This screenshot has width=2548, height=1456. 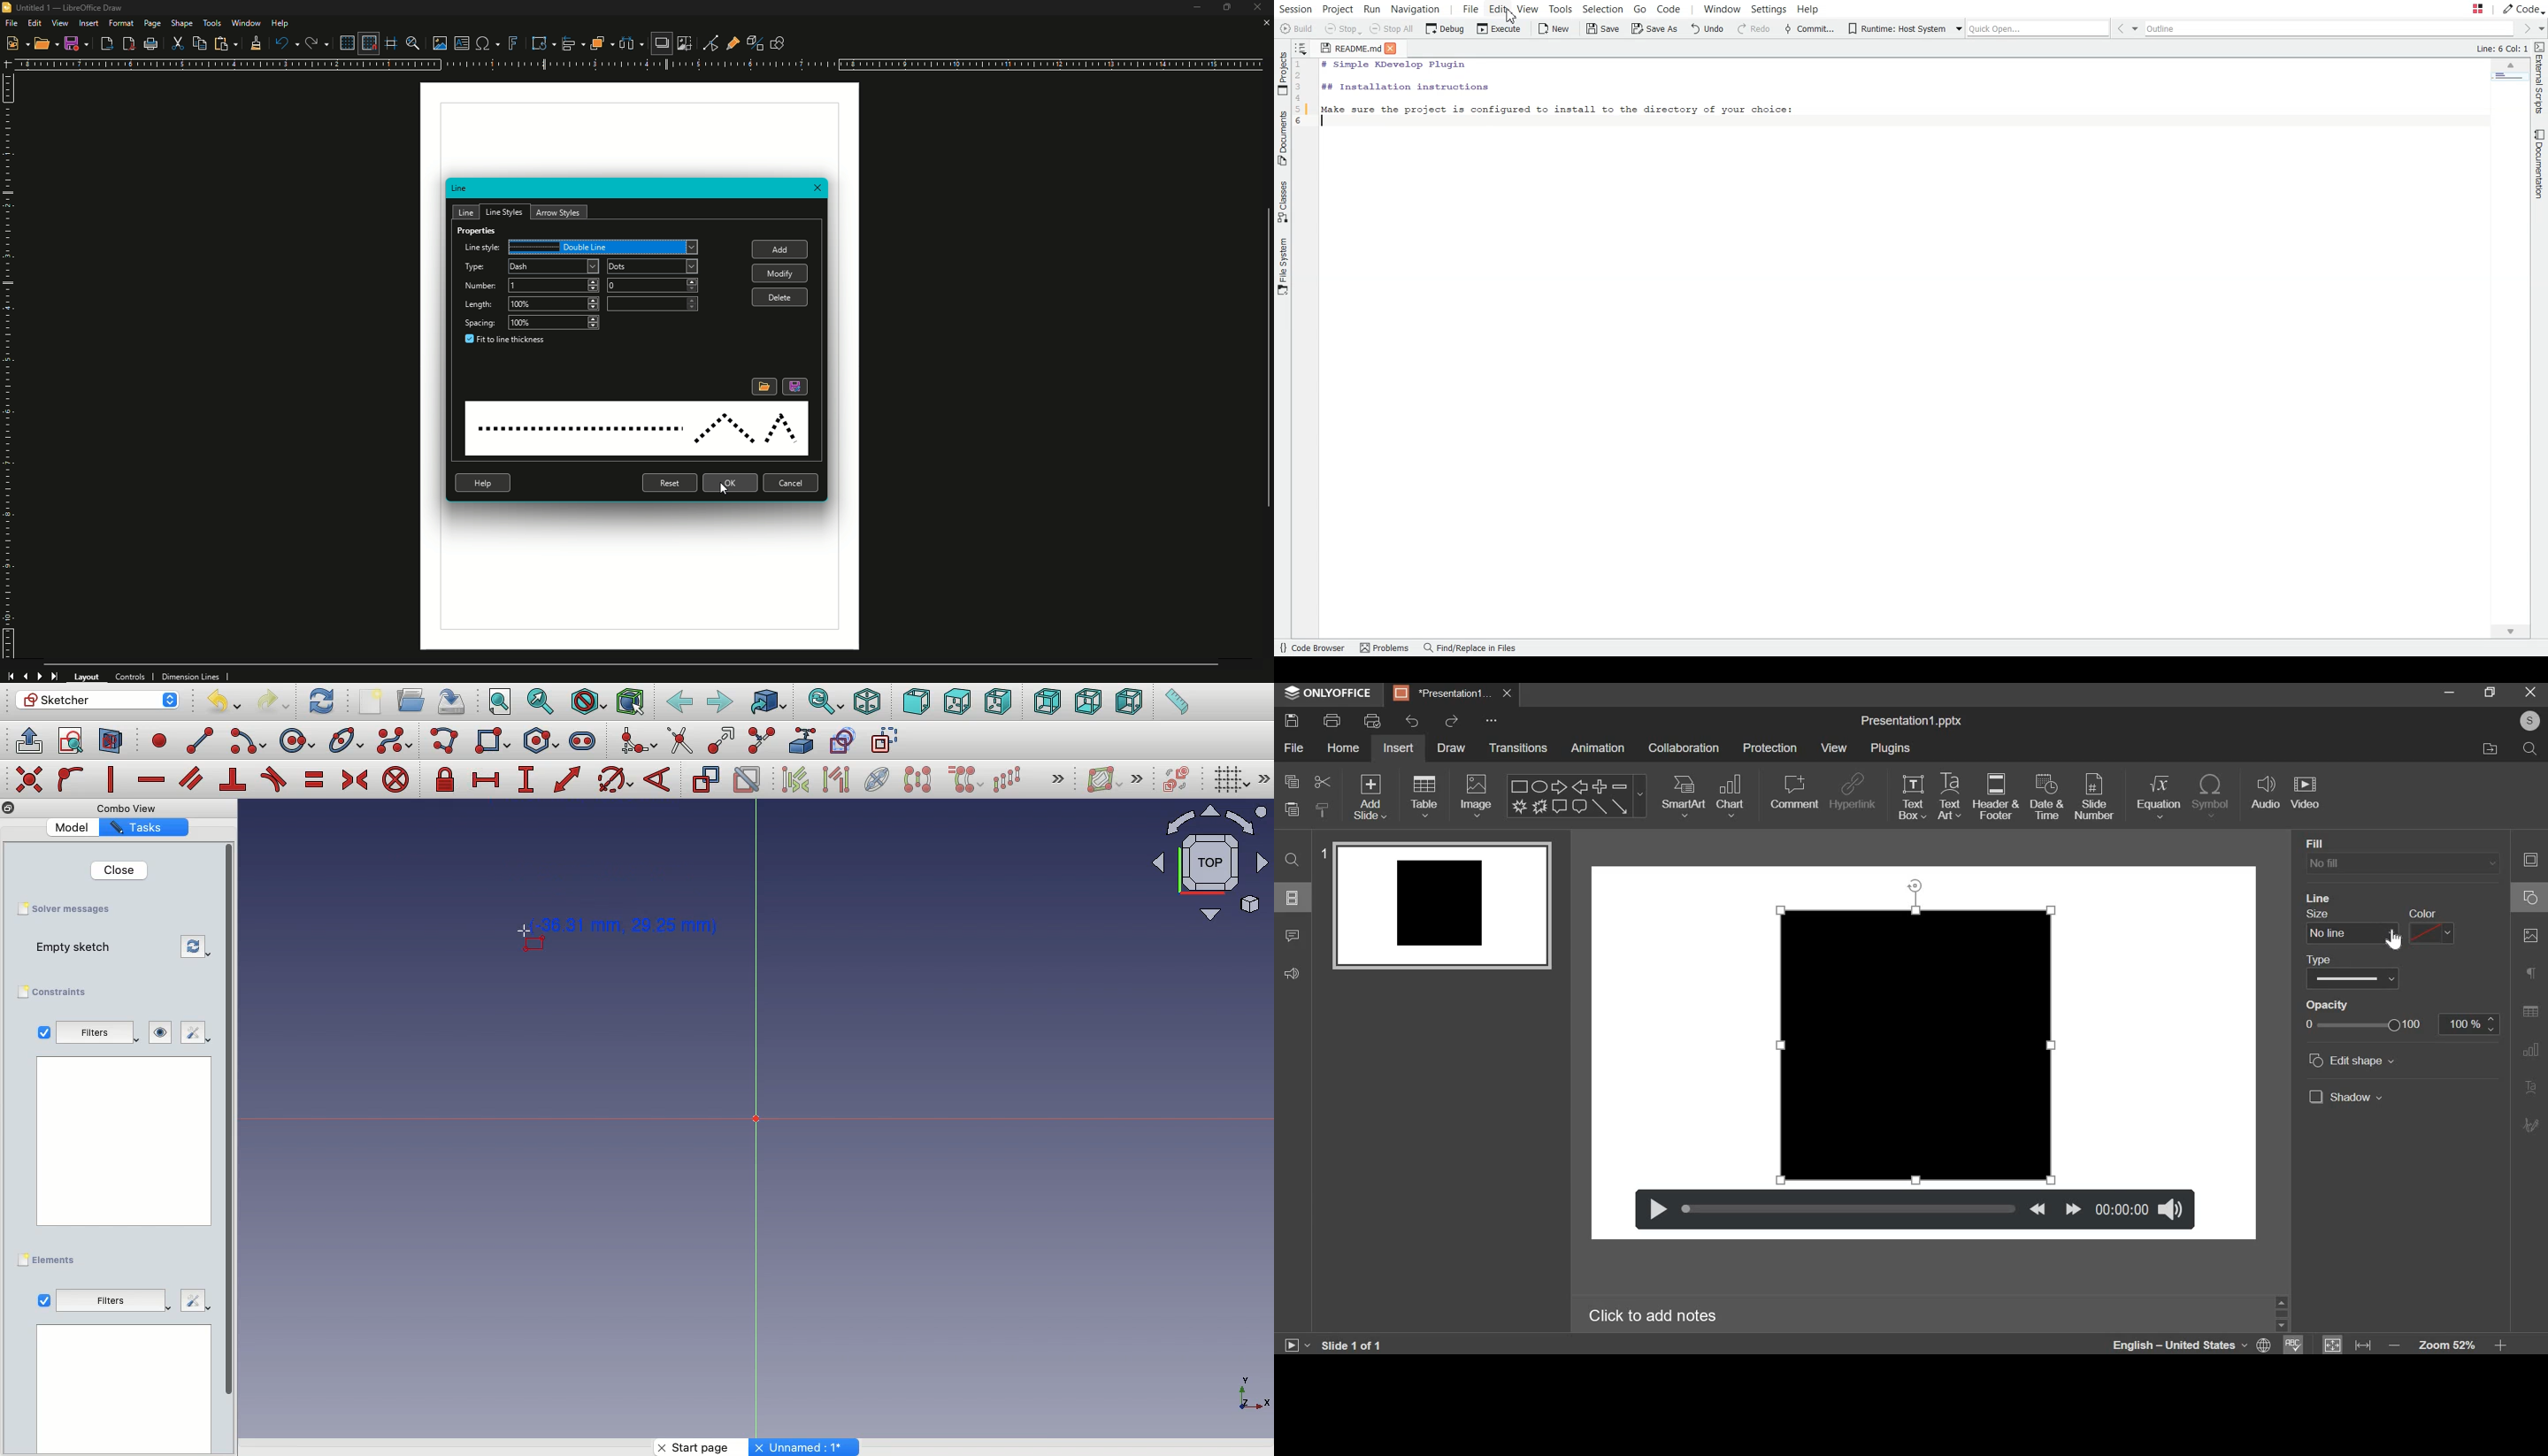 What do you see at coordinates (1128, 702) in the screenshot?
I see `Left` at bounding box center [1128, 702].